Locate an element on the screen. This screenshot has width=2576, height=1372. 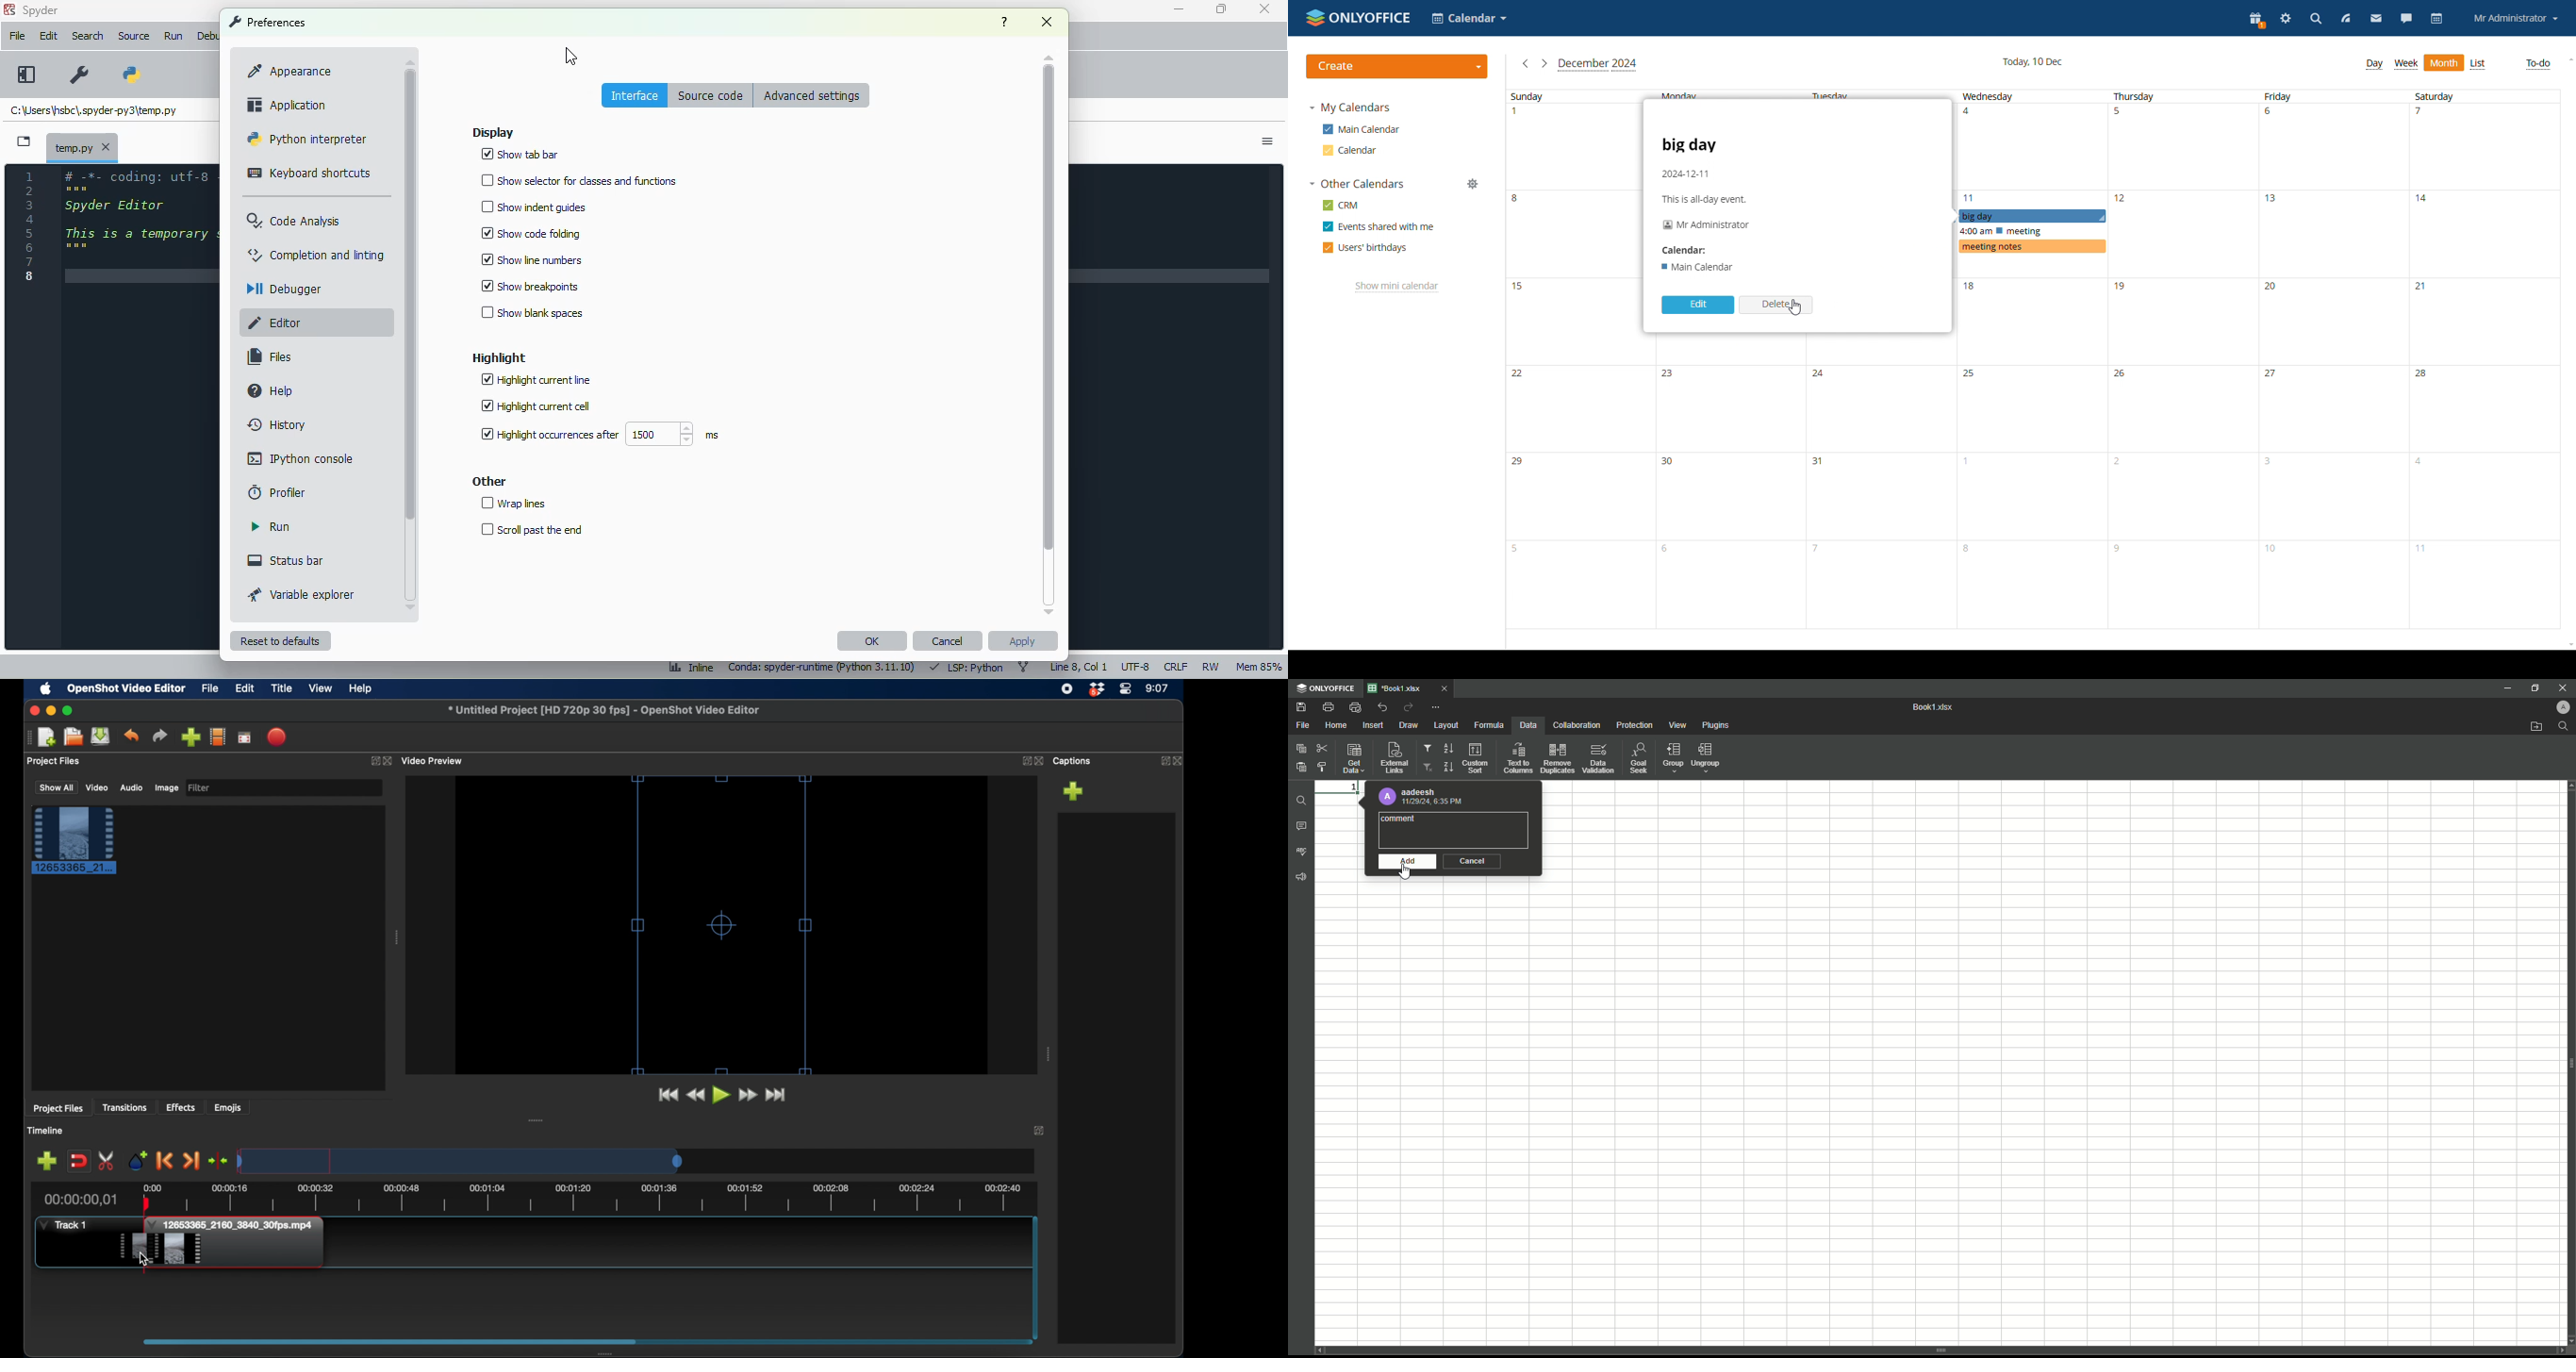
LSP: python is located at coordinates (966, 667).